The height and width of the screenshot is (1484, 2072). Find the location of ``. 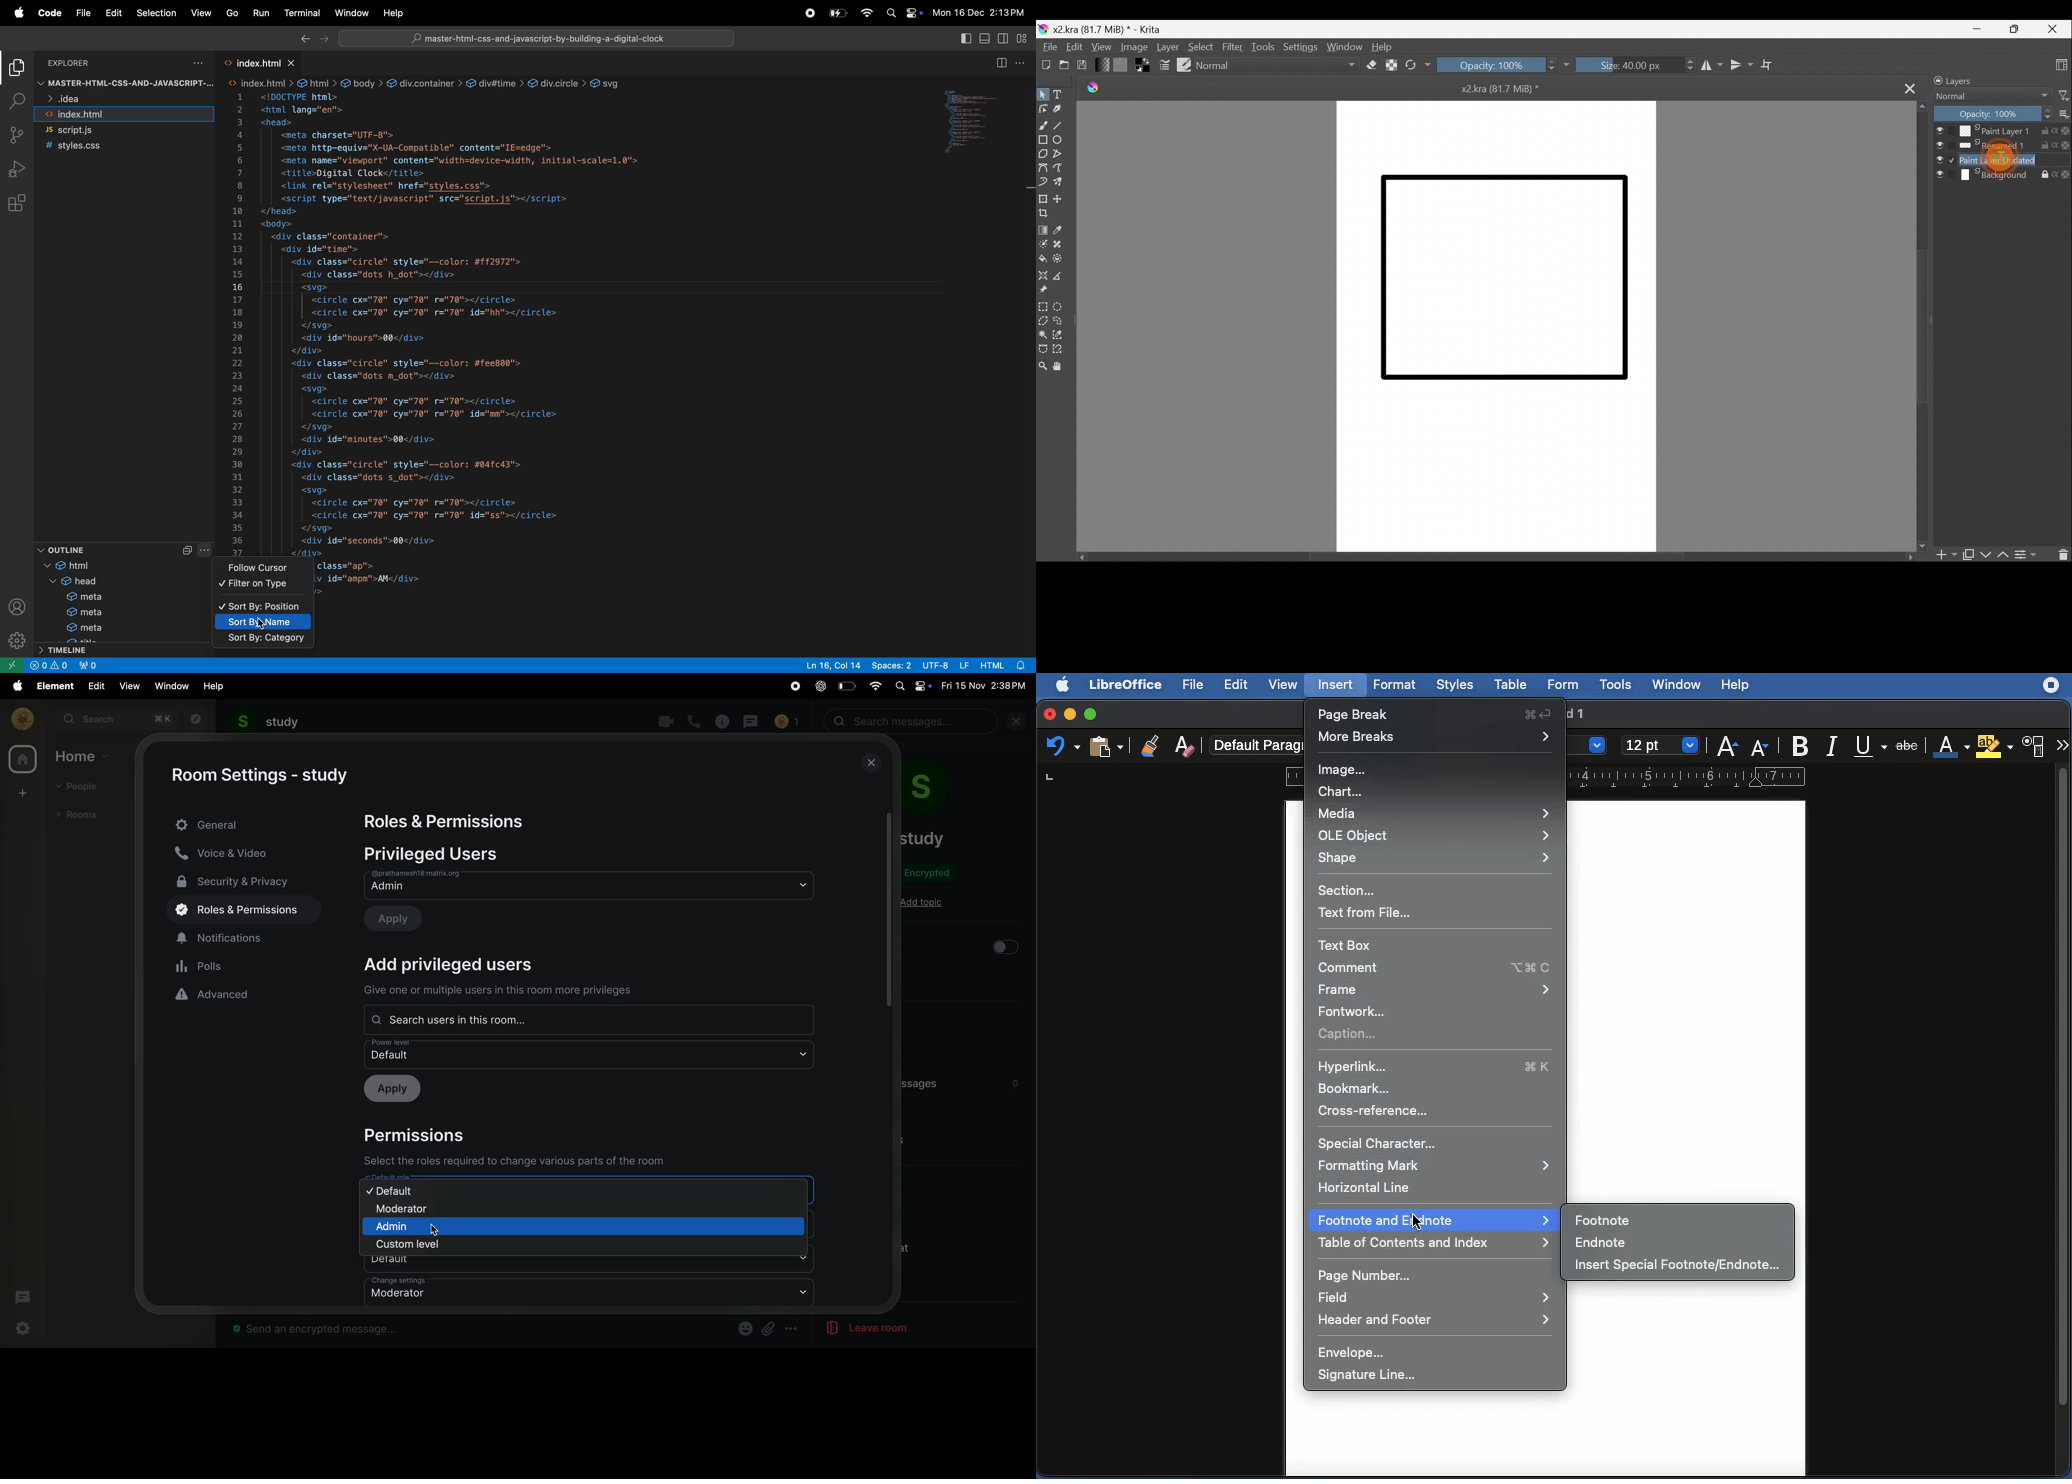

 is located at coordinates (769, 1329).